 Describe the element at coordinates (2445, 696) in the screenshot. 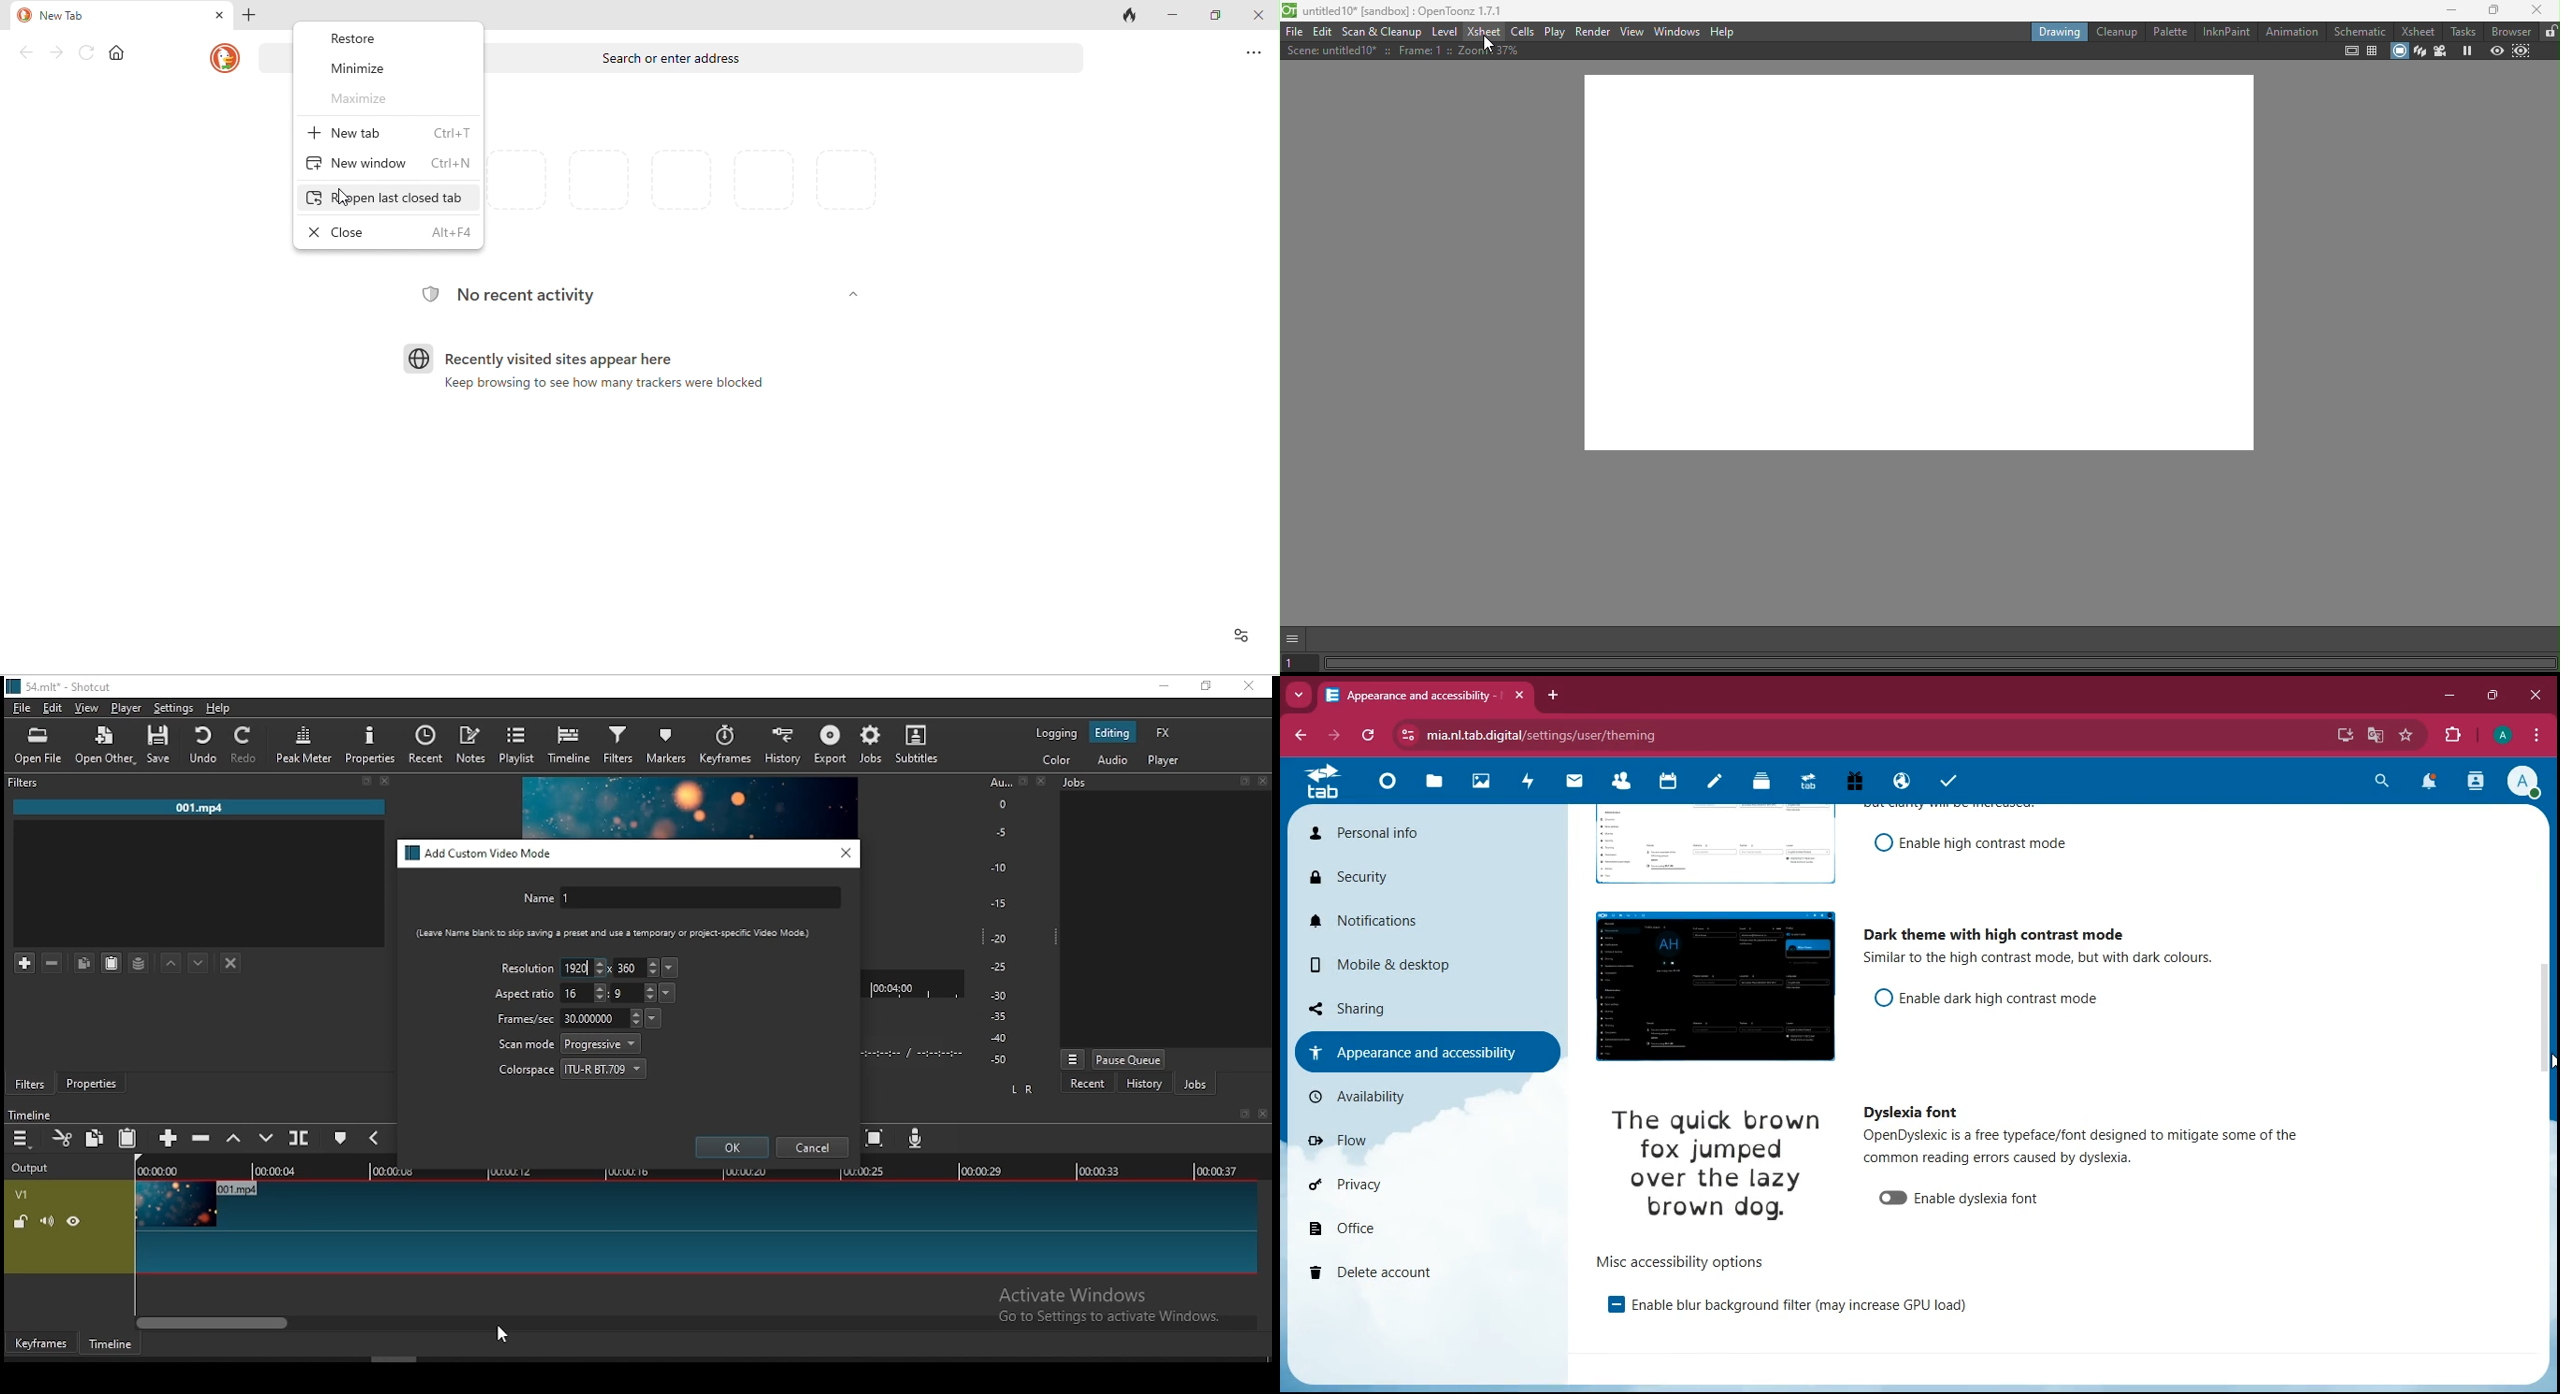

I see `minimize` at that location.